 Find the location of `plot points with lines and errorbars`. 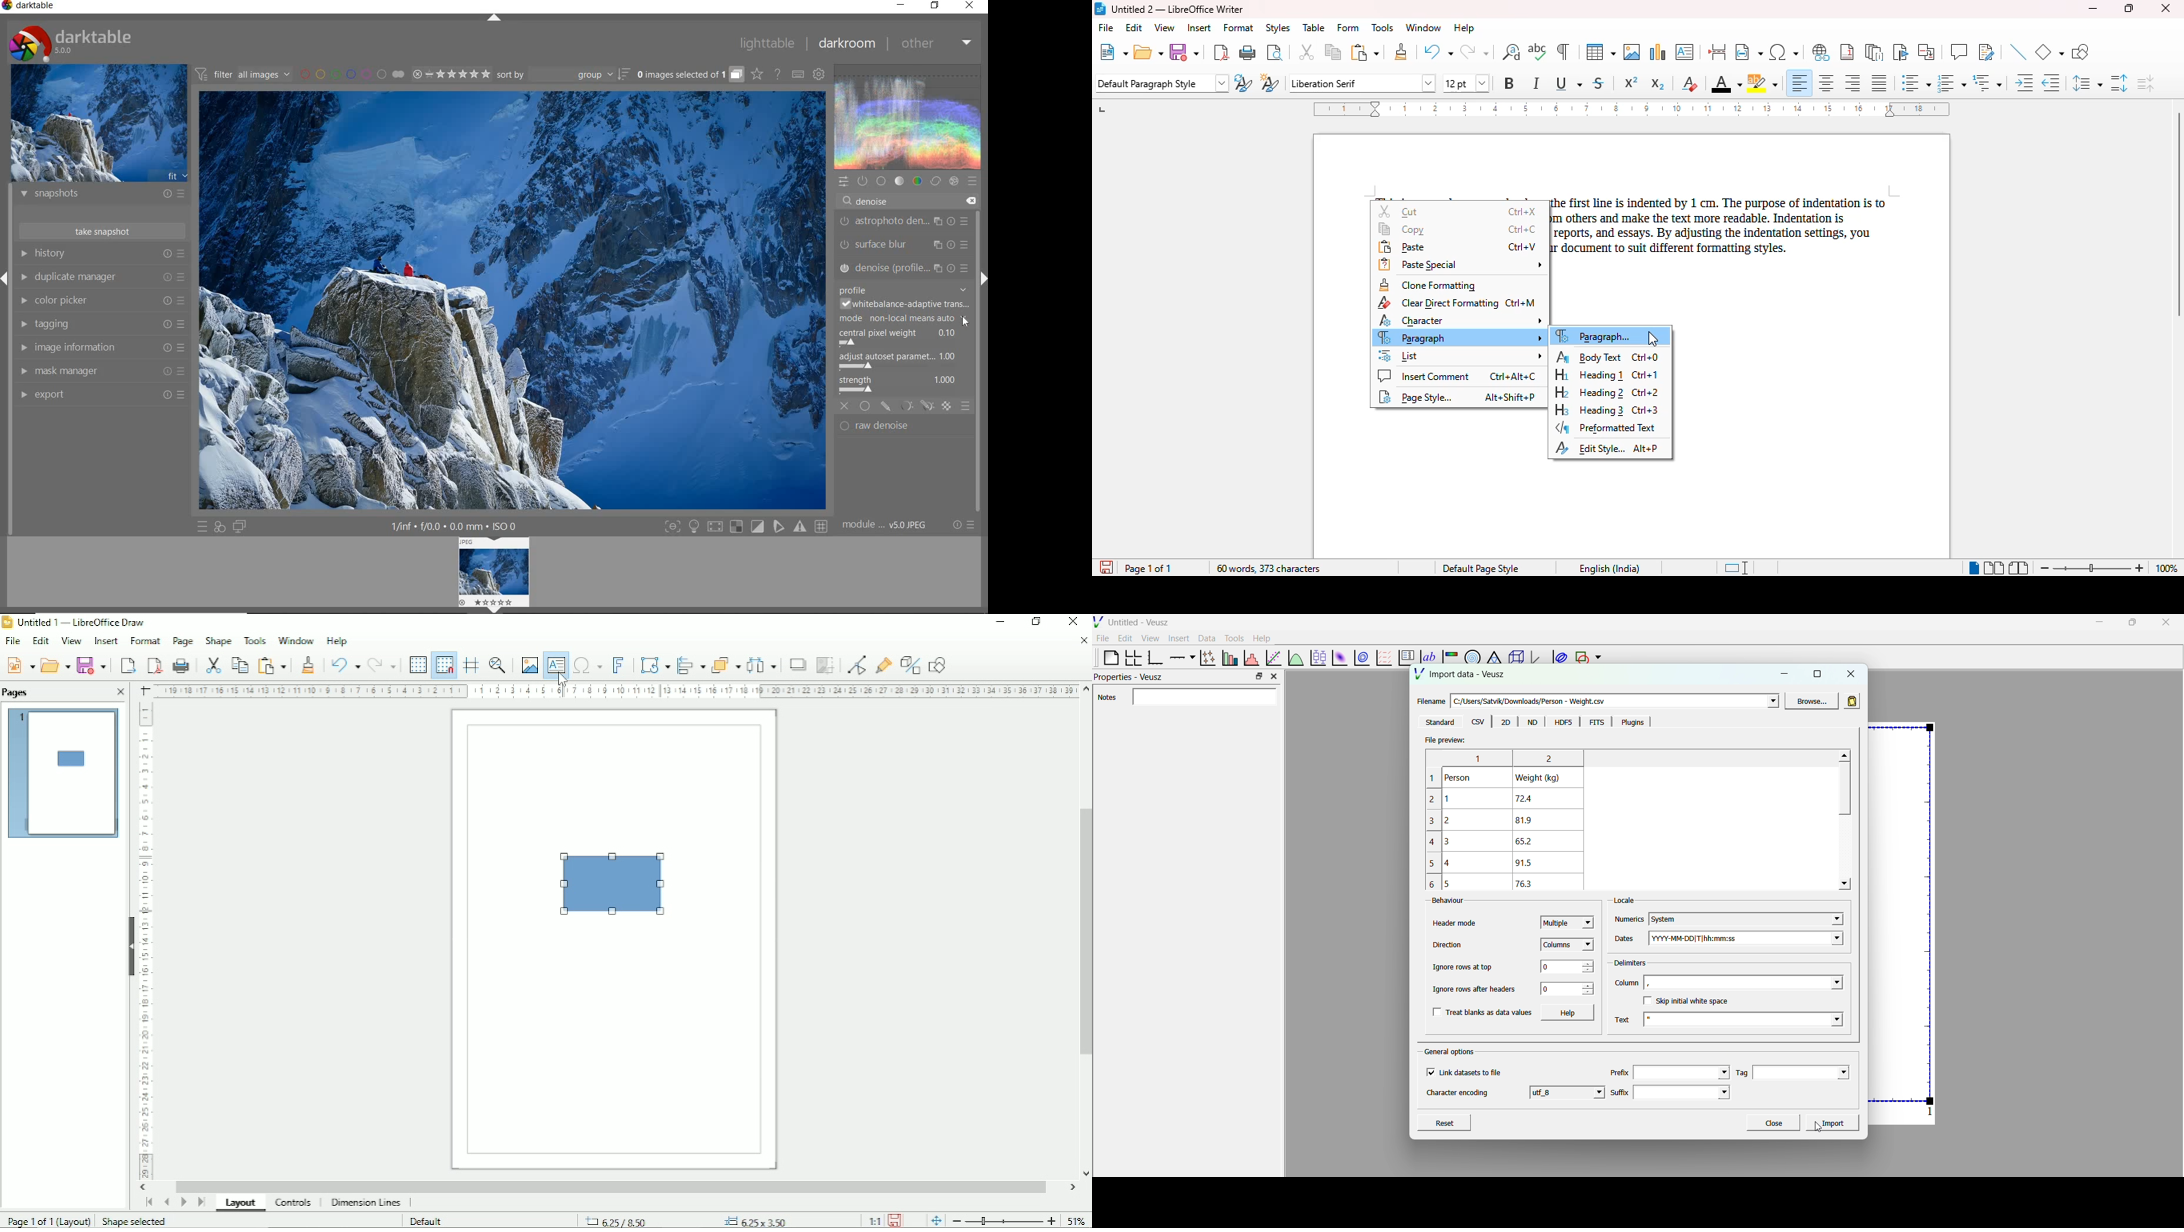

plot points with lines and errorbars is located at coordinates (1206, 658).